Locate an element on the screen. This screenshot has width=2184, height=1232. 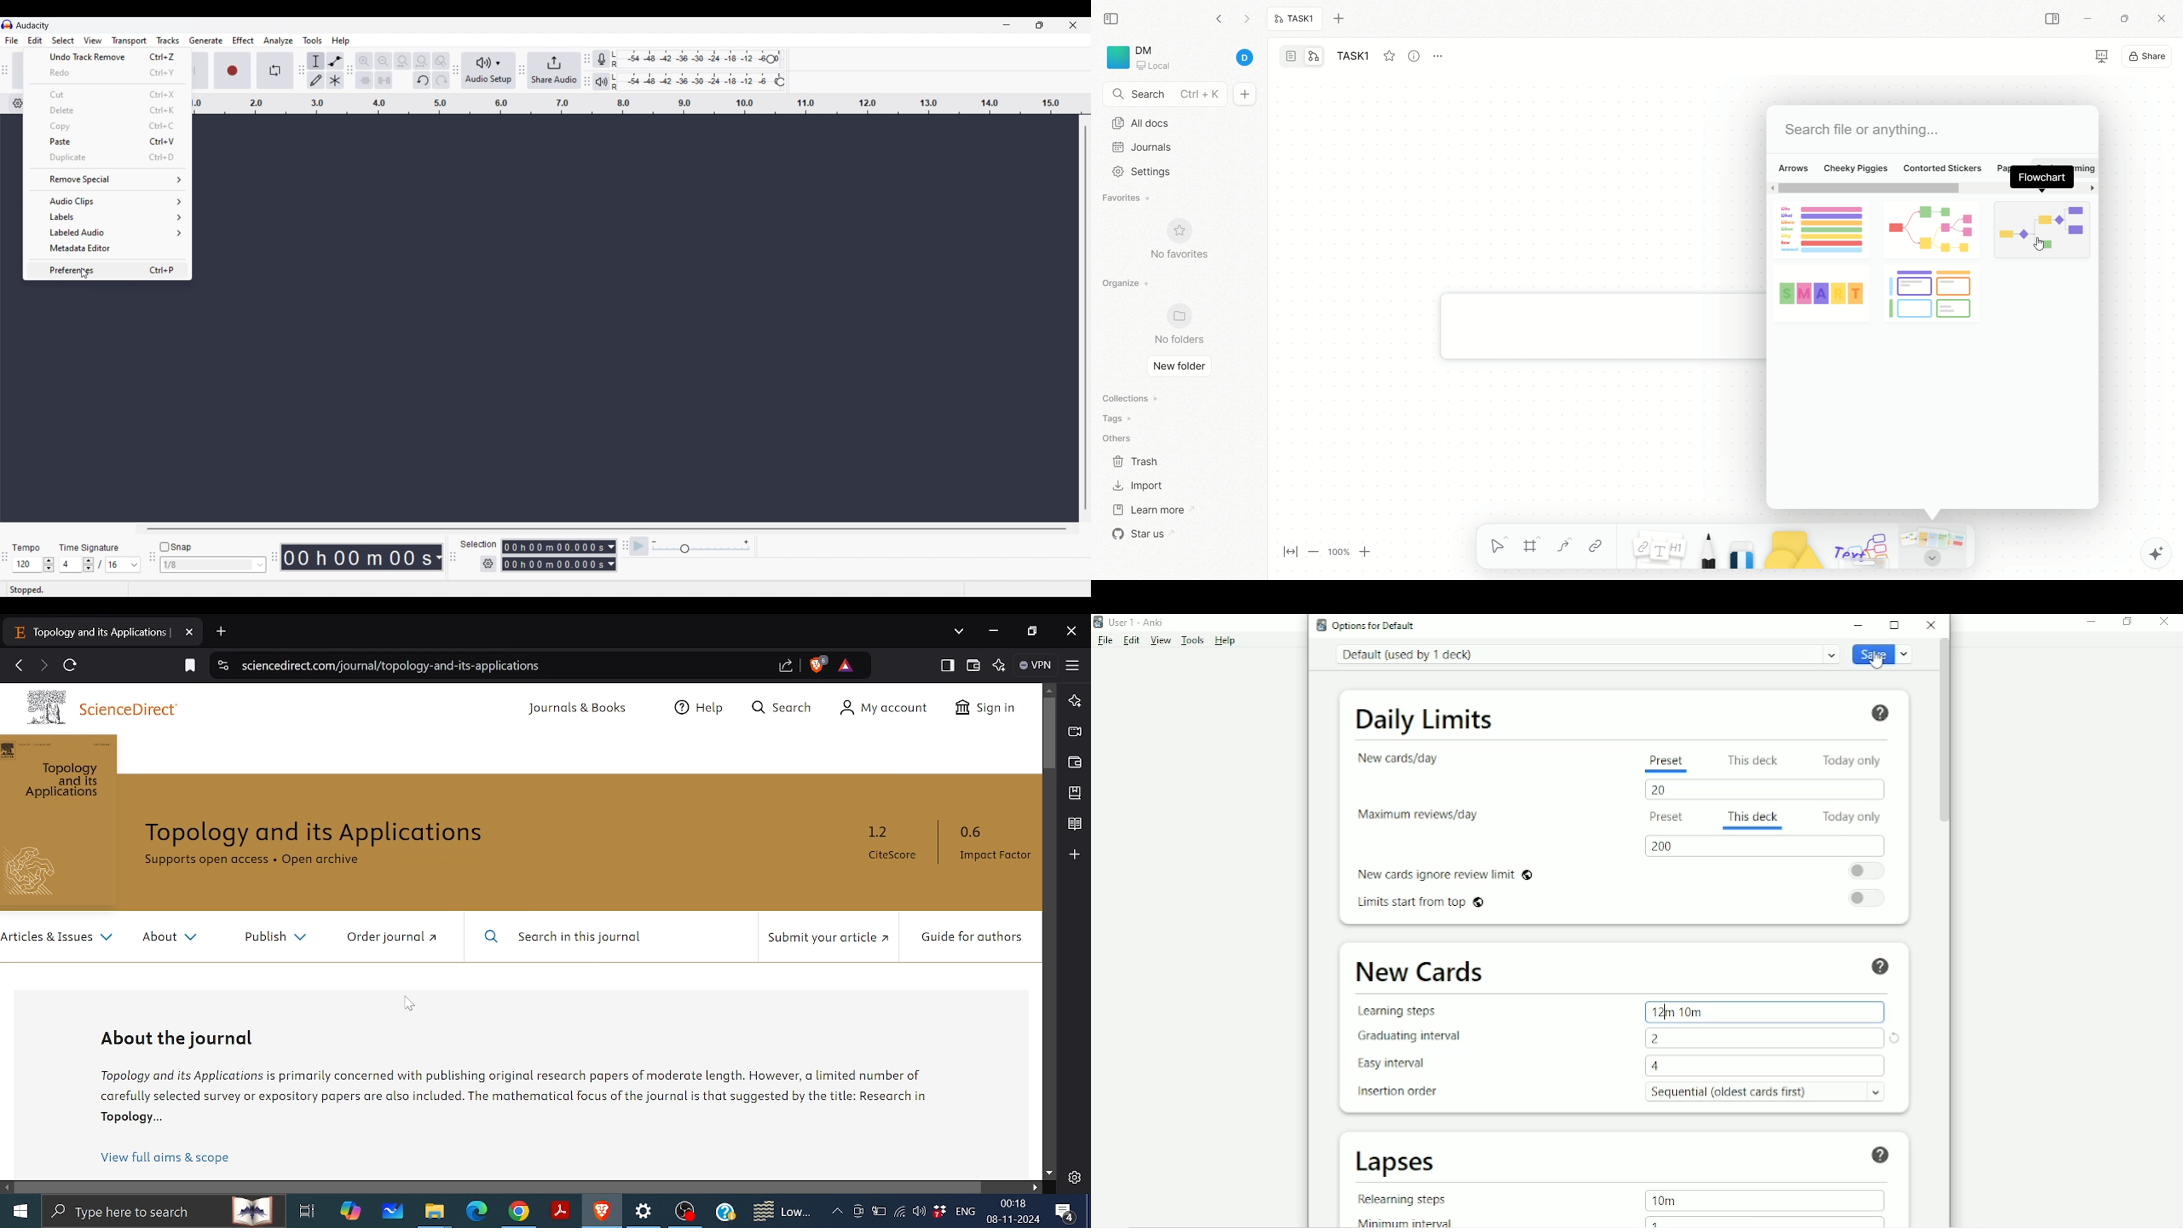
Today only is located at coordinates (1853, 760).